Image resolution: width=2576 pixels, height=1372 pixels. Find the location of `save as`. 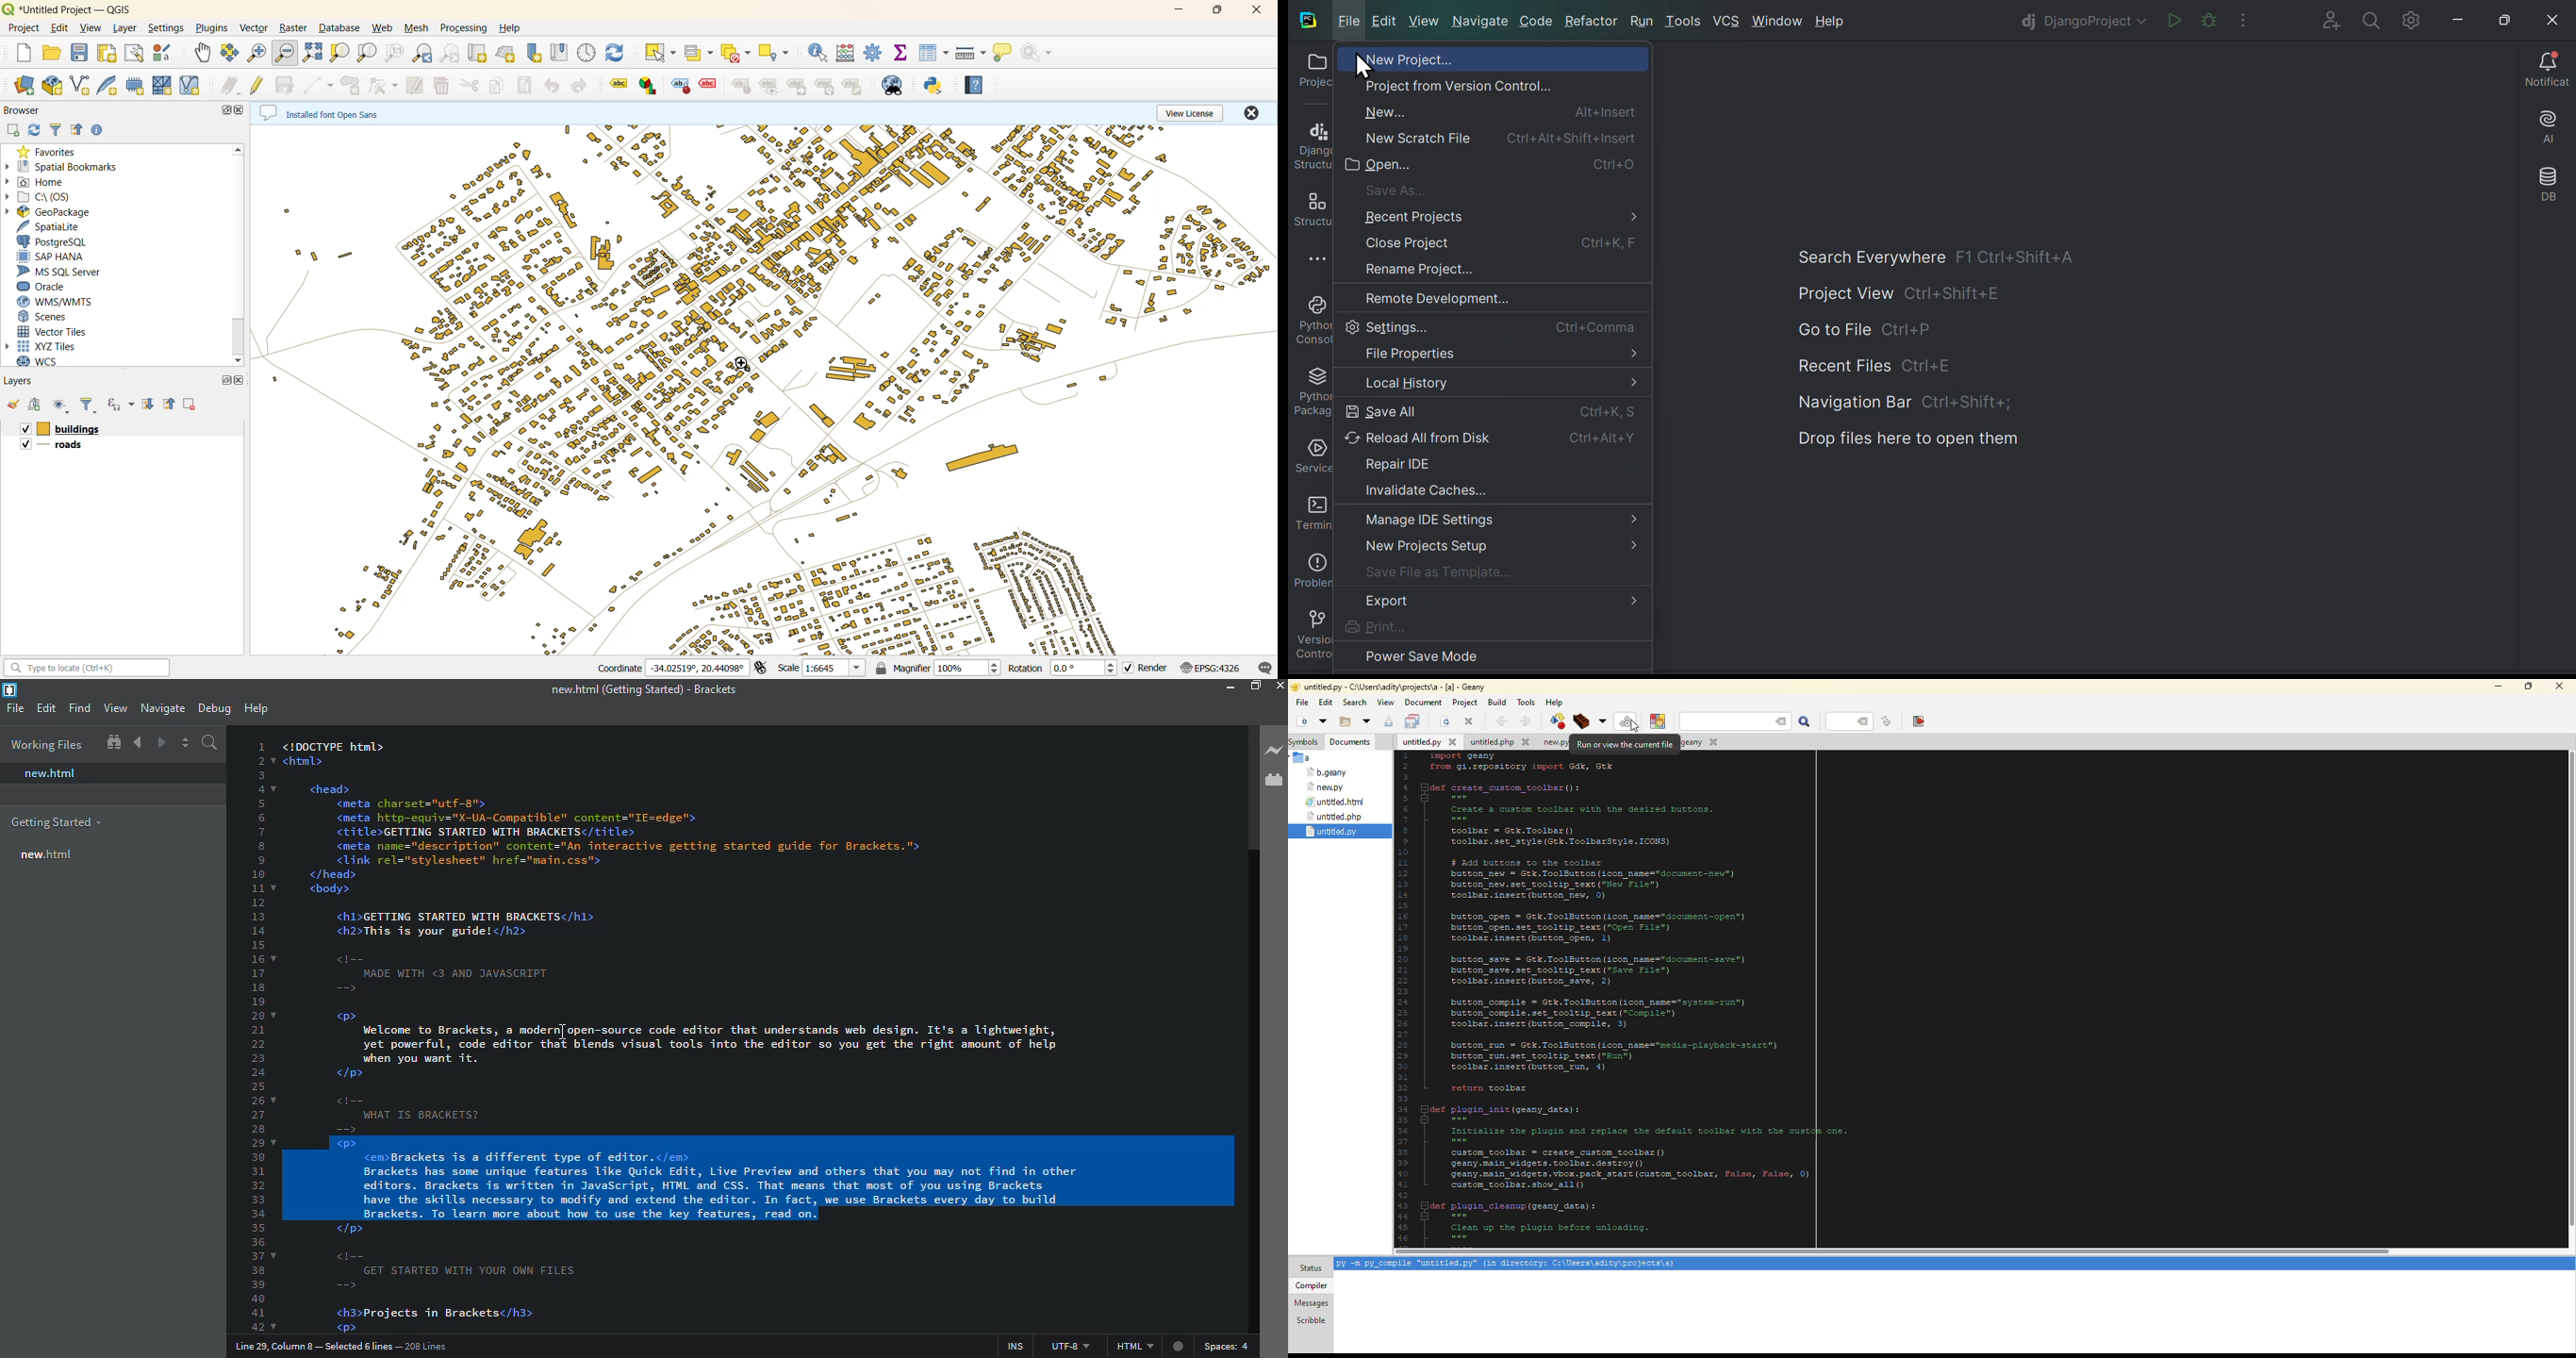

save as is located at coordinates (1397, 191).